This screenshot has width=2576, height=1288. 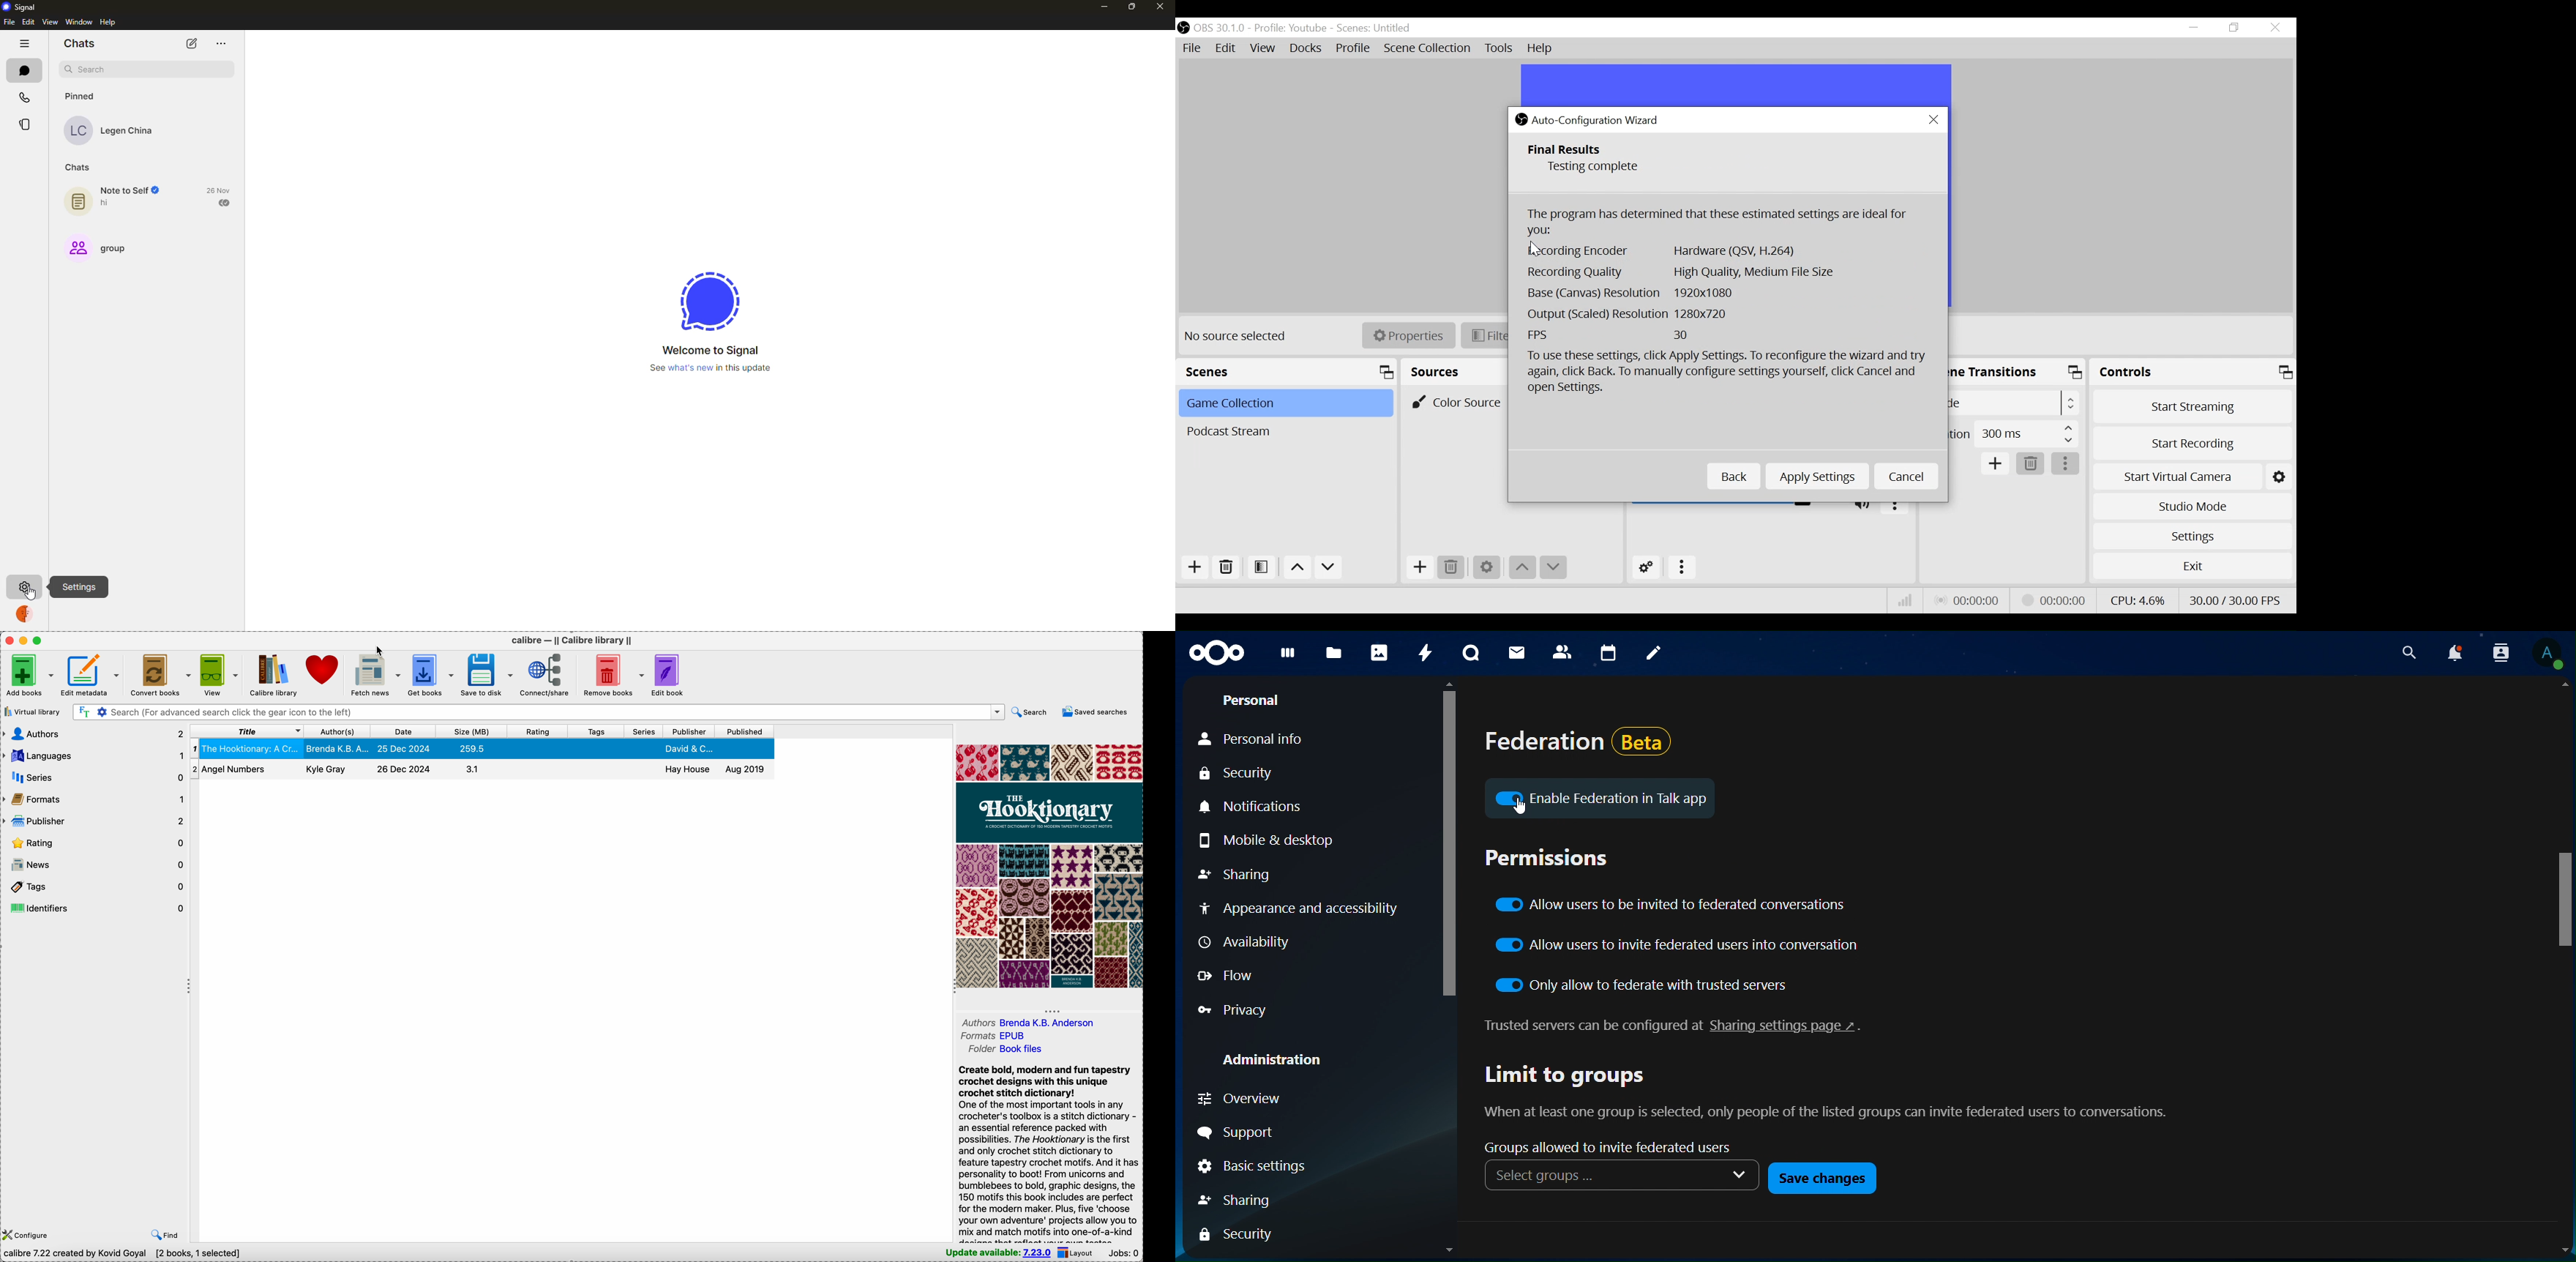 What do you see at coordinates (24, 72) in the screenshot?
I see `chats` at bounding box center [24, 72].